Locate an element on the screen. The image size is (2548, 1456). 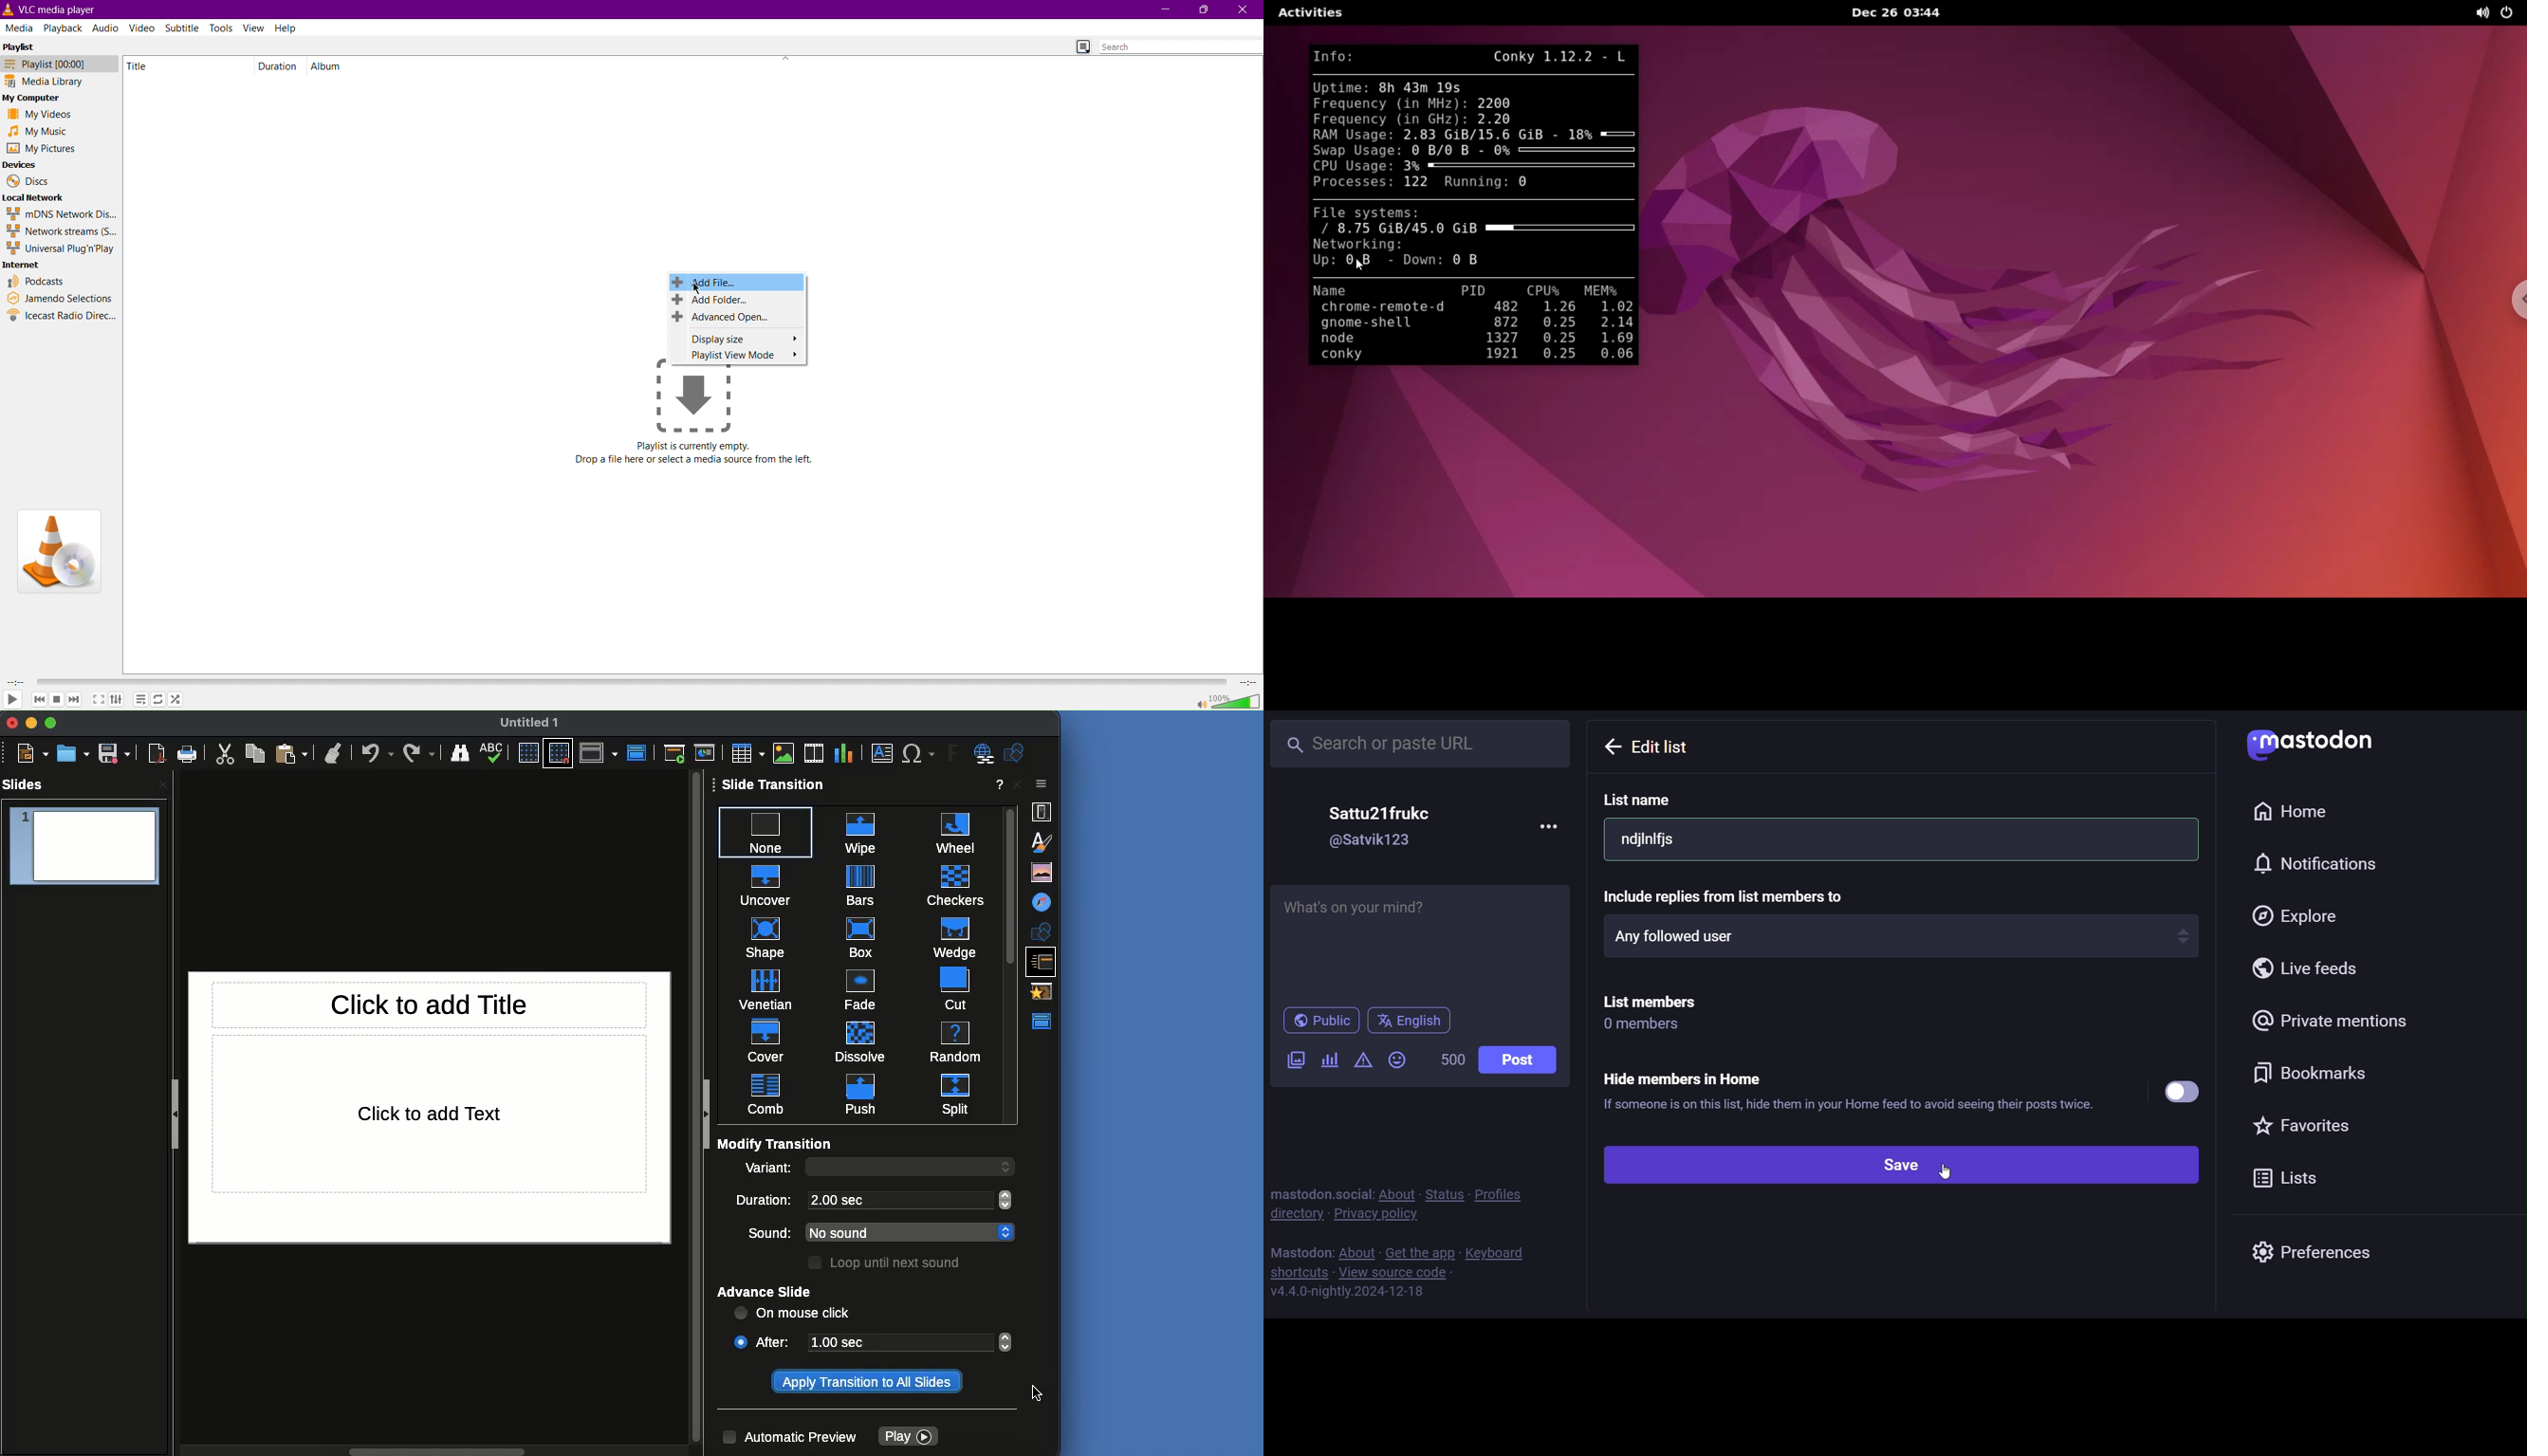
Playlist is located at coordinates (23, 45).